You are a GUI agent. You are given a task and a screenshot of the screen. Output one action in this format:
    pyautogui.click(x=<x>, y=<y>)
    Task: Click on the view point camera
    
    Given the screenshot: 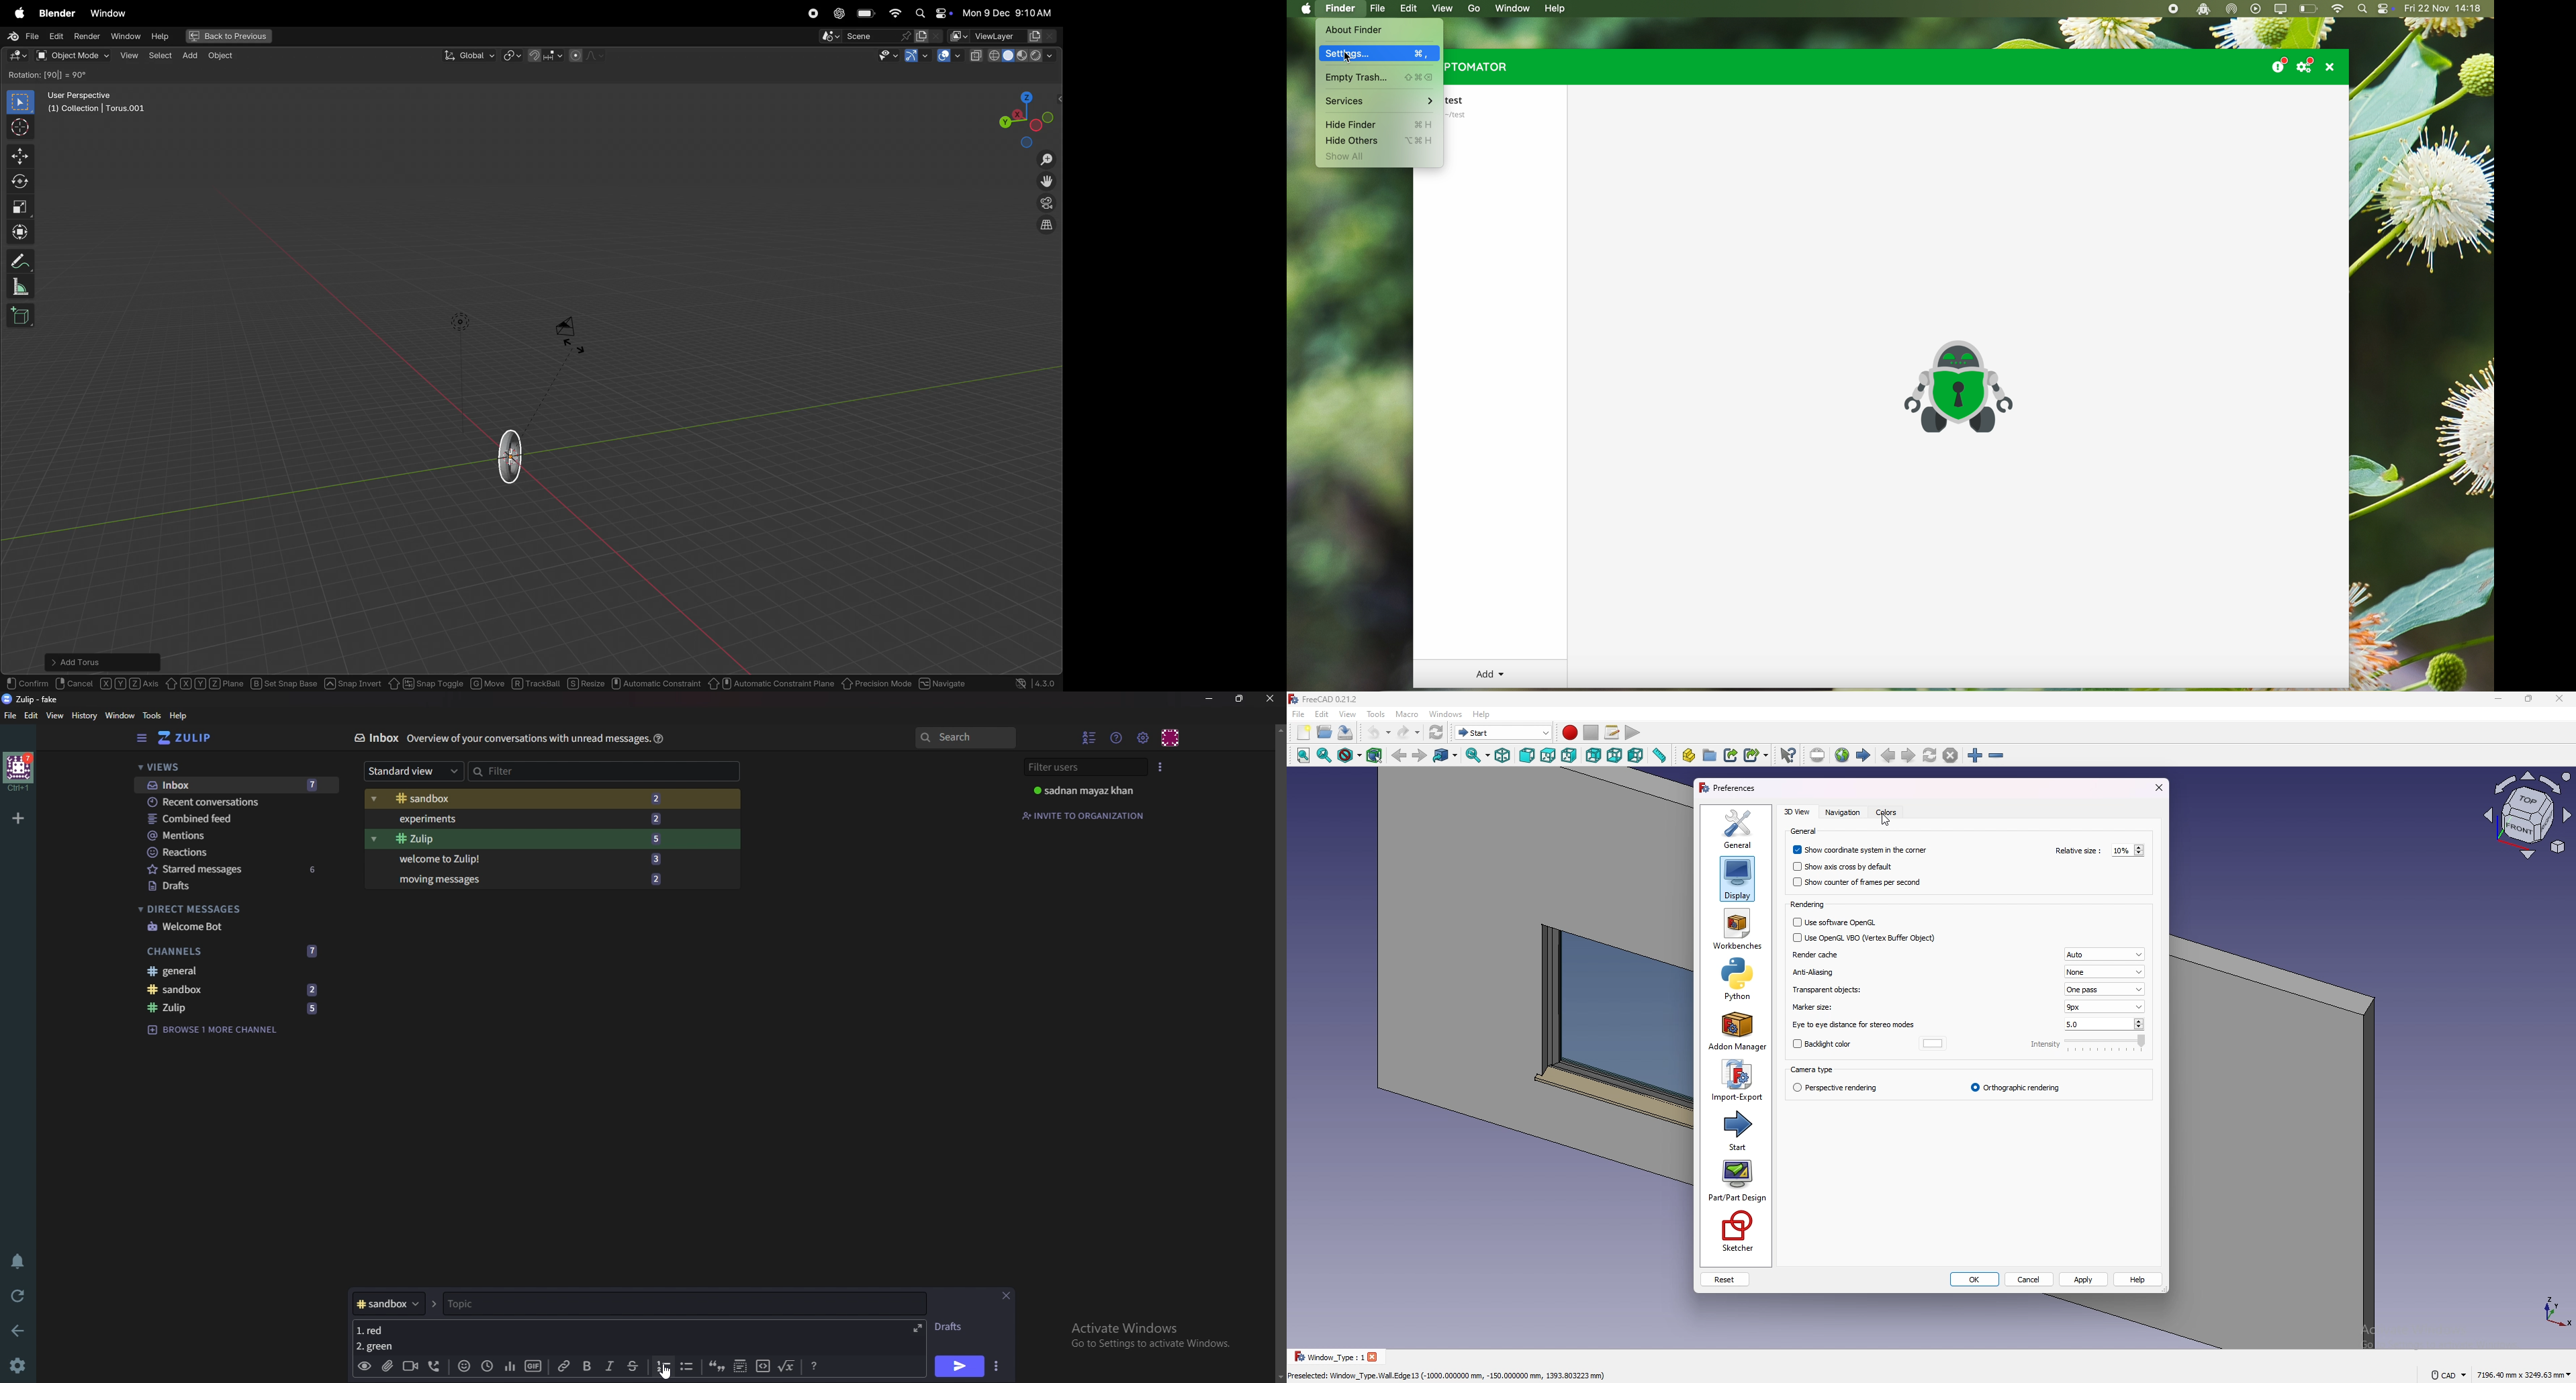 What is the action you would take?
    pyautogui.click(x=1047, y=204)
    